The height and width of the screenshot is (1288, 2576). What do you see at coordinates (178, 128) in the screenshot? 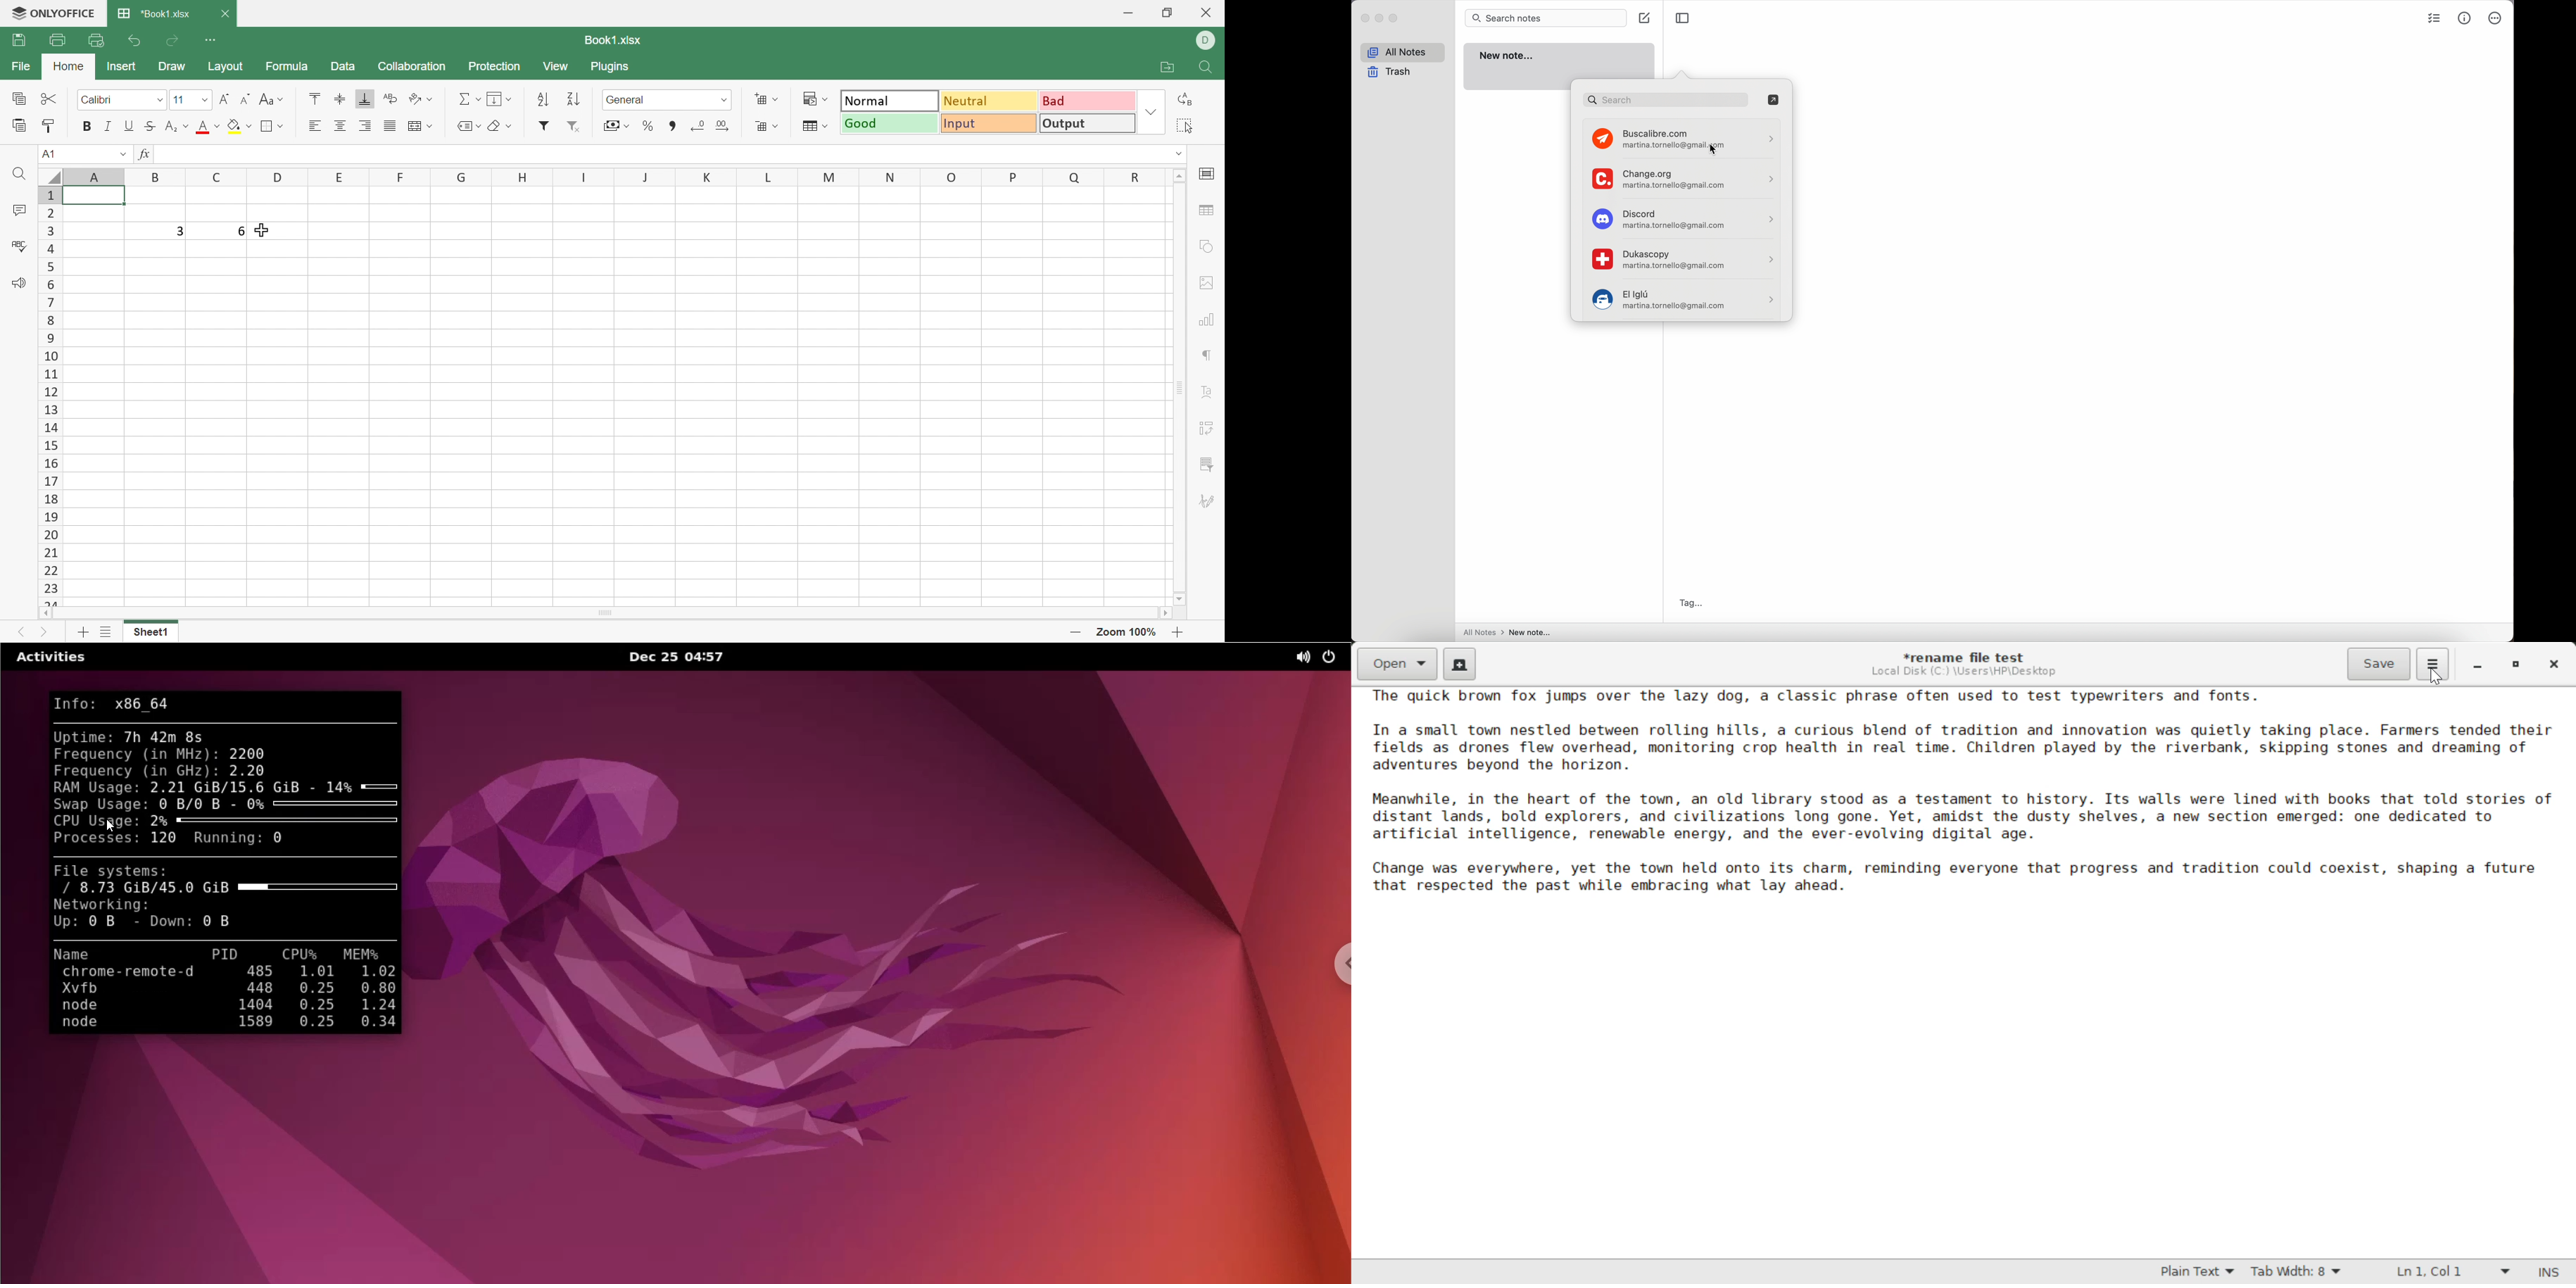
I see `Subscript` at bounding box center [178, 128].